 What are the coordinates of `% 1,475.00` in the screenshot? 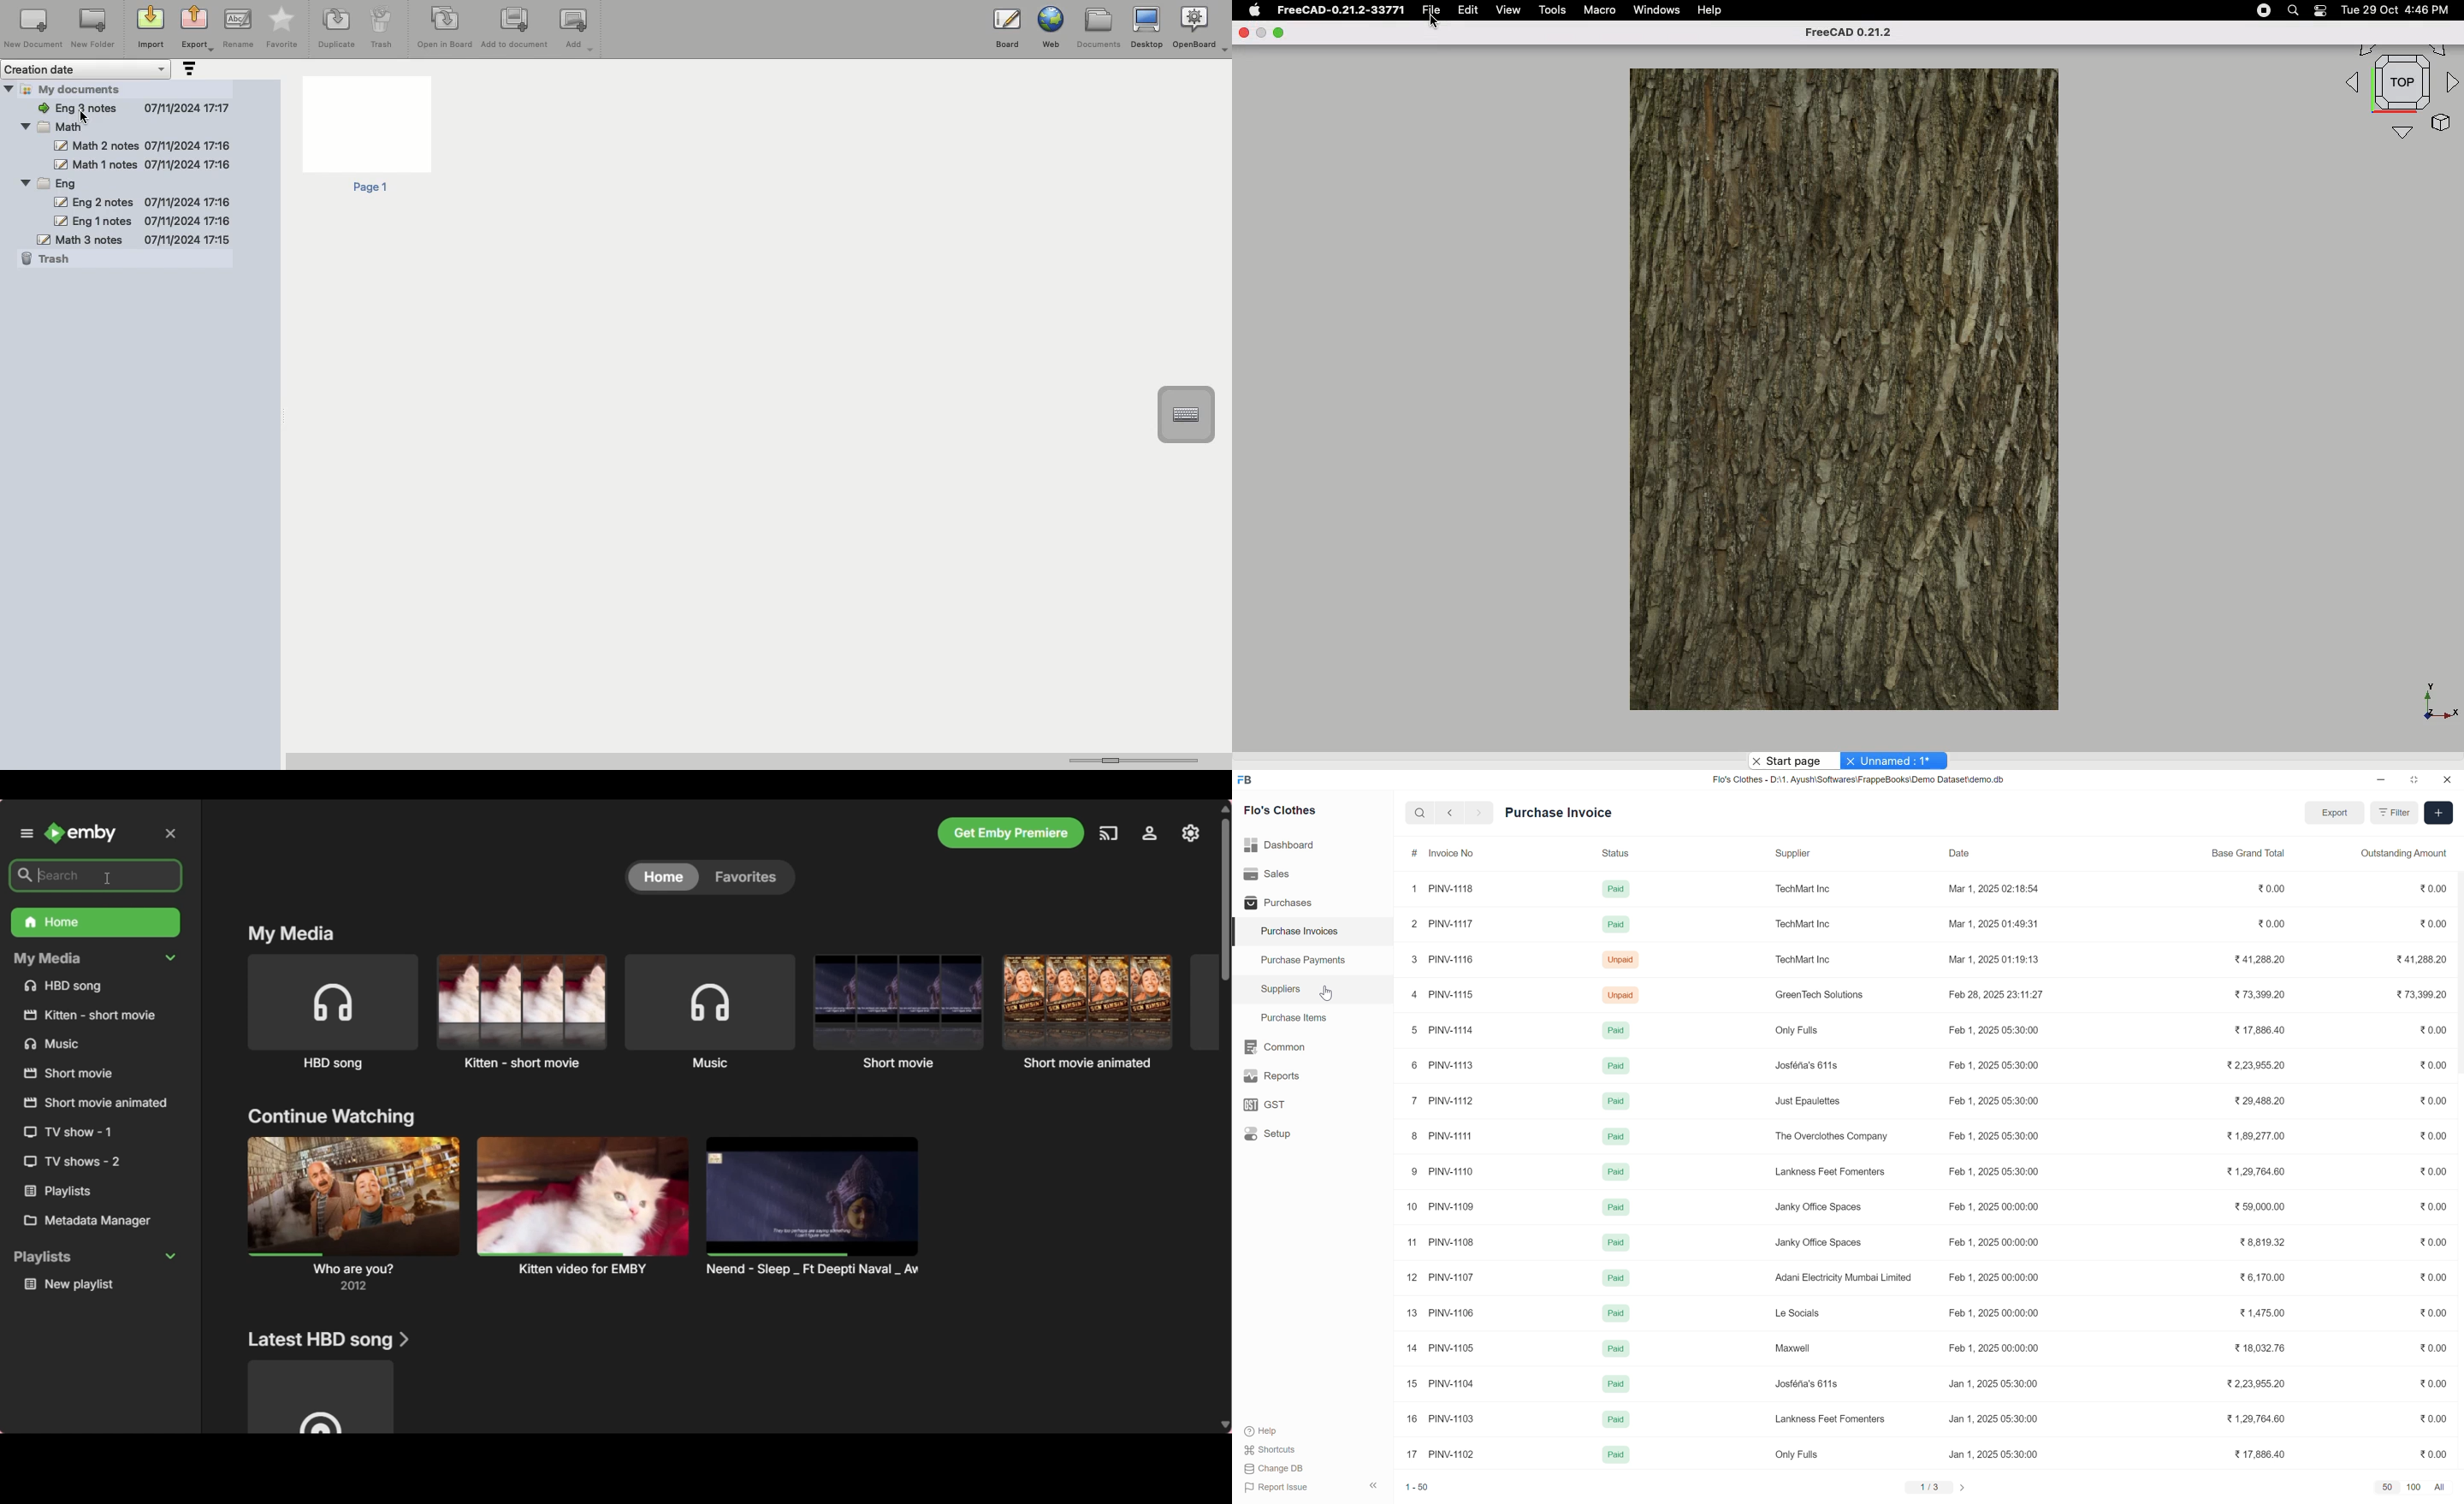 It's located at (2263, 1313).